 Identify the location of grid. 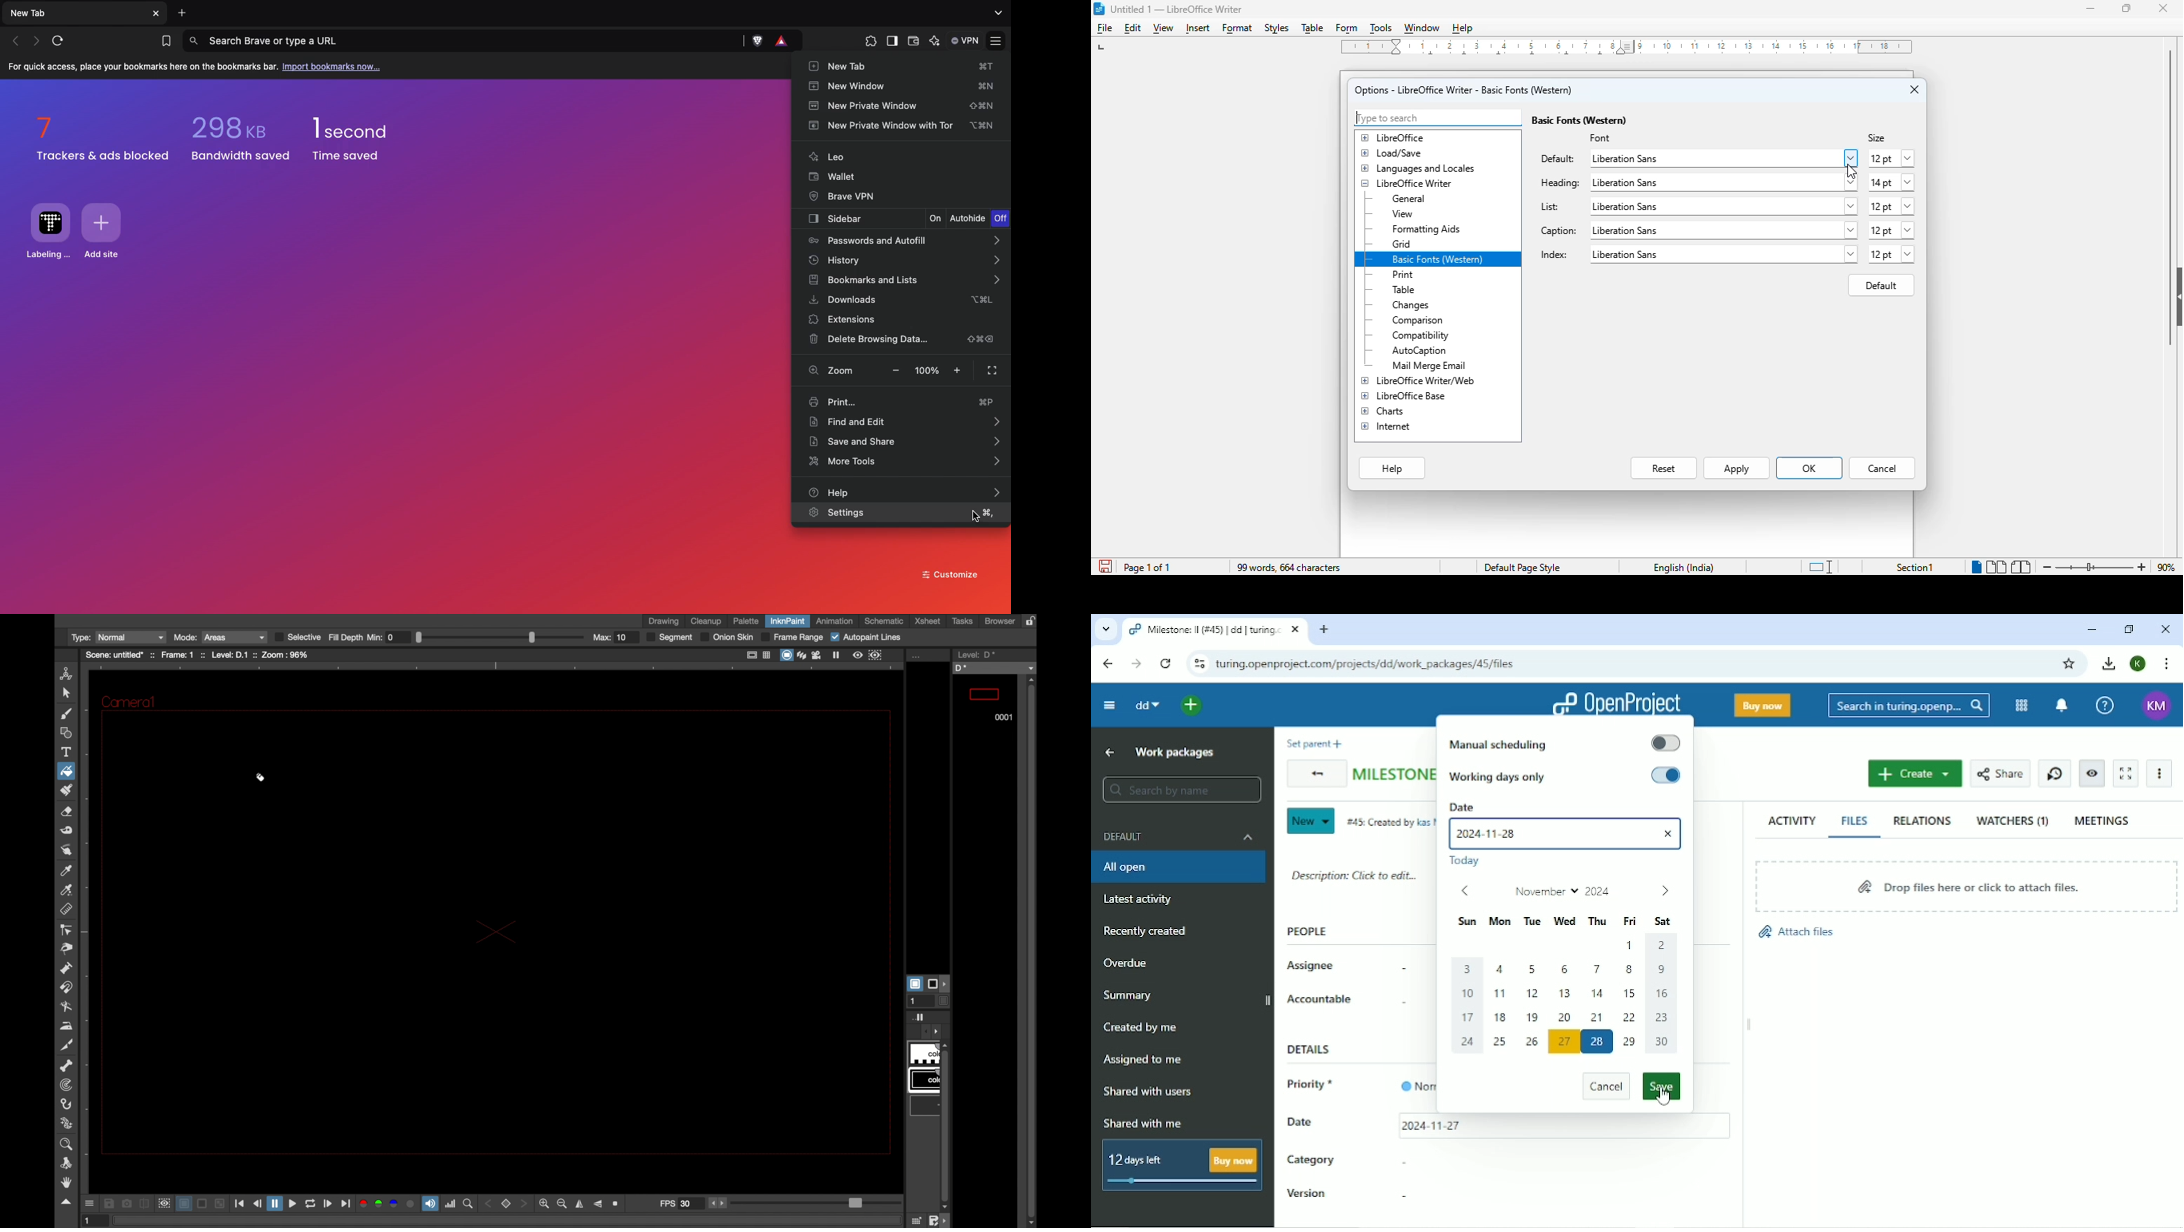
(1403, 245).